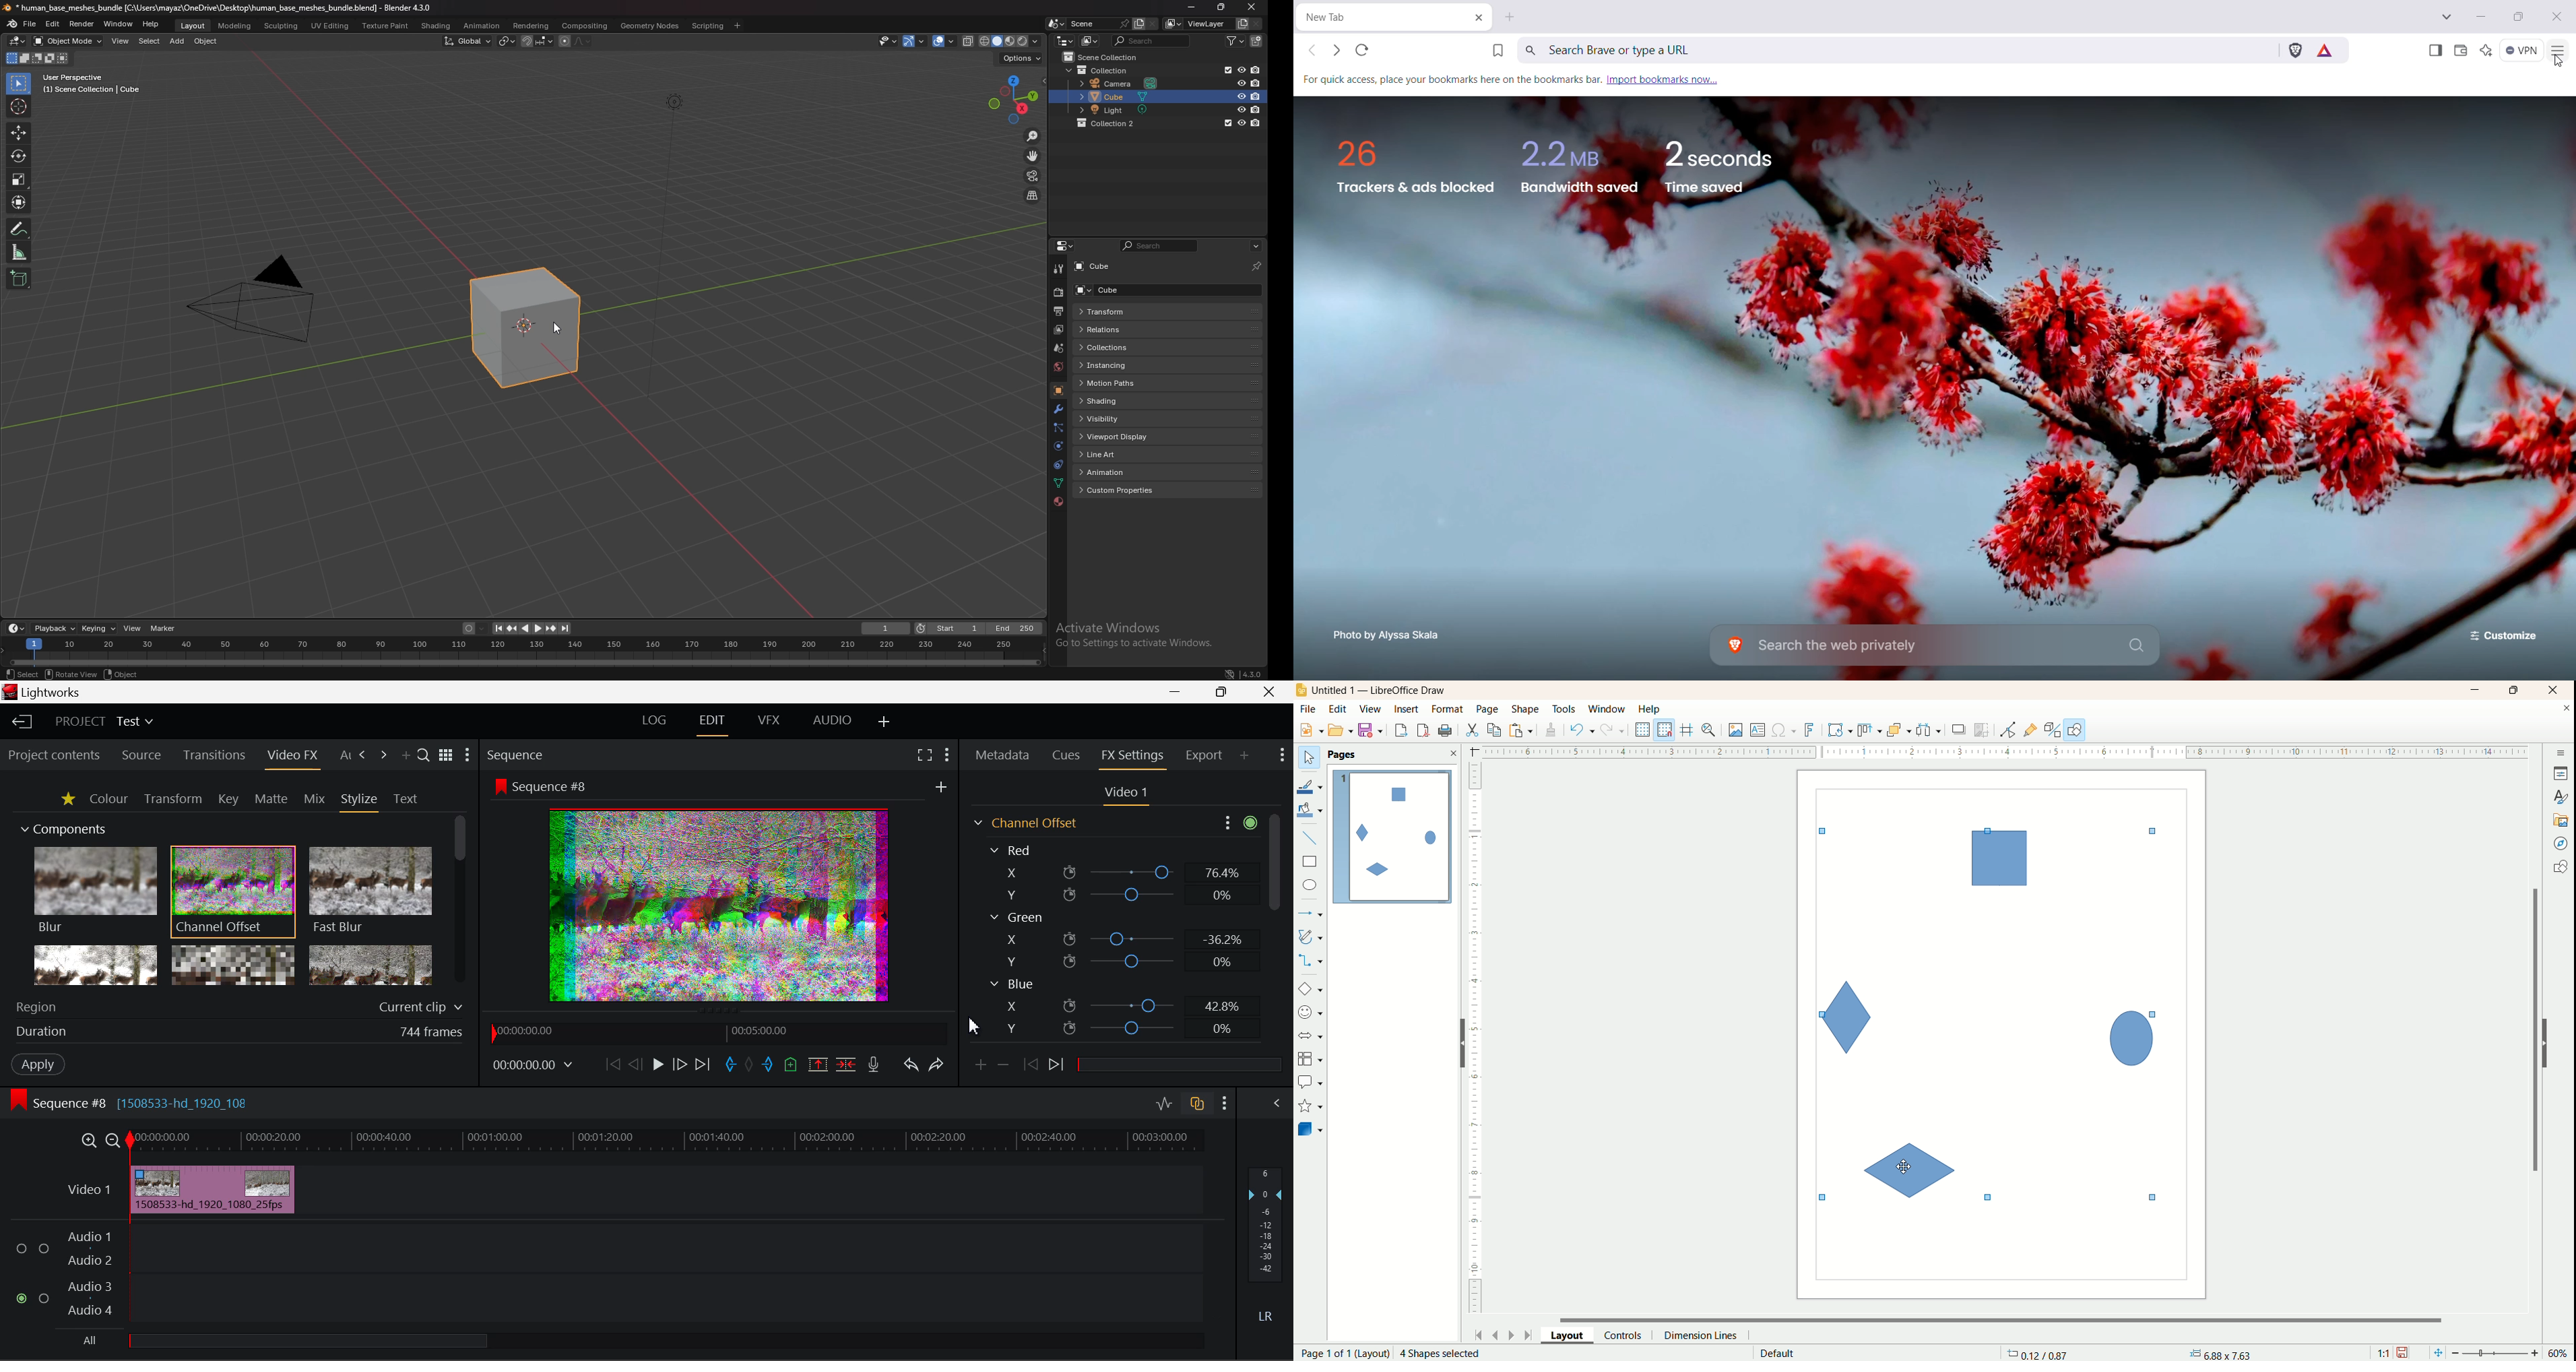  I want to click on hide, so click(1457, 1046).